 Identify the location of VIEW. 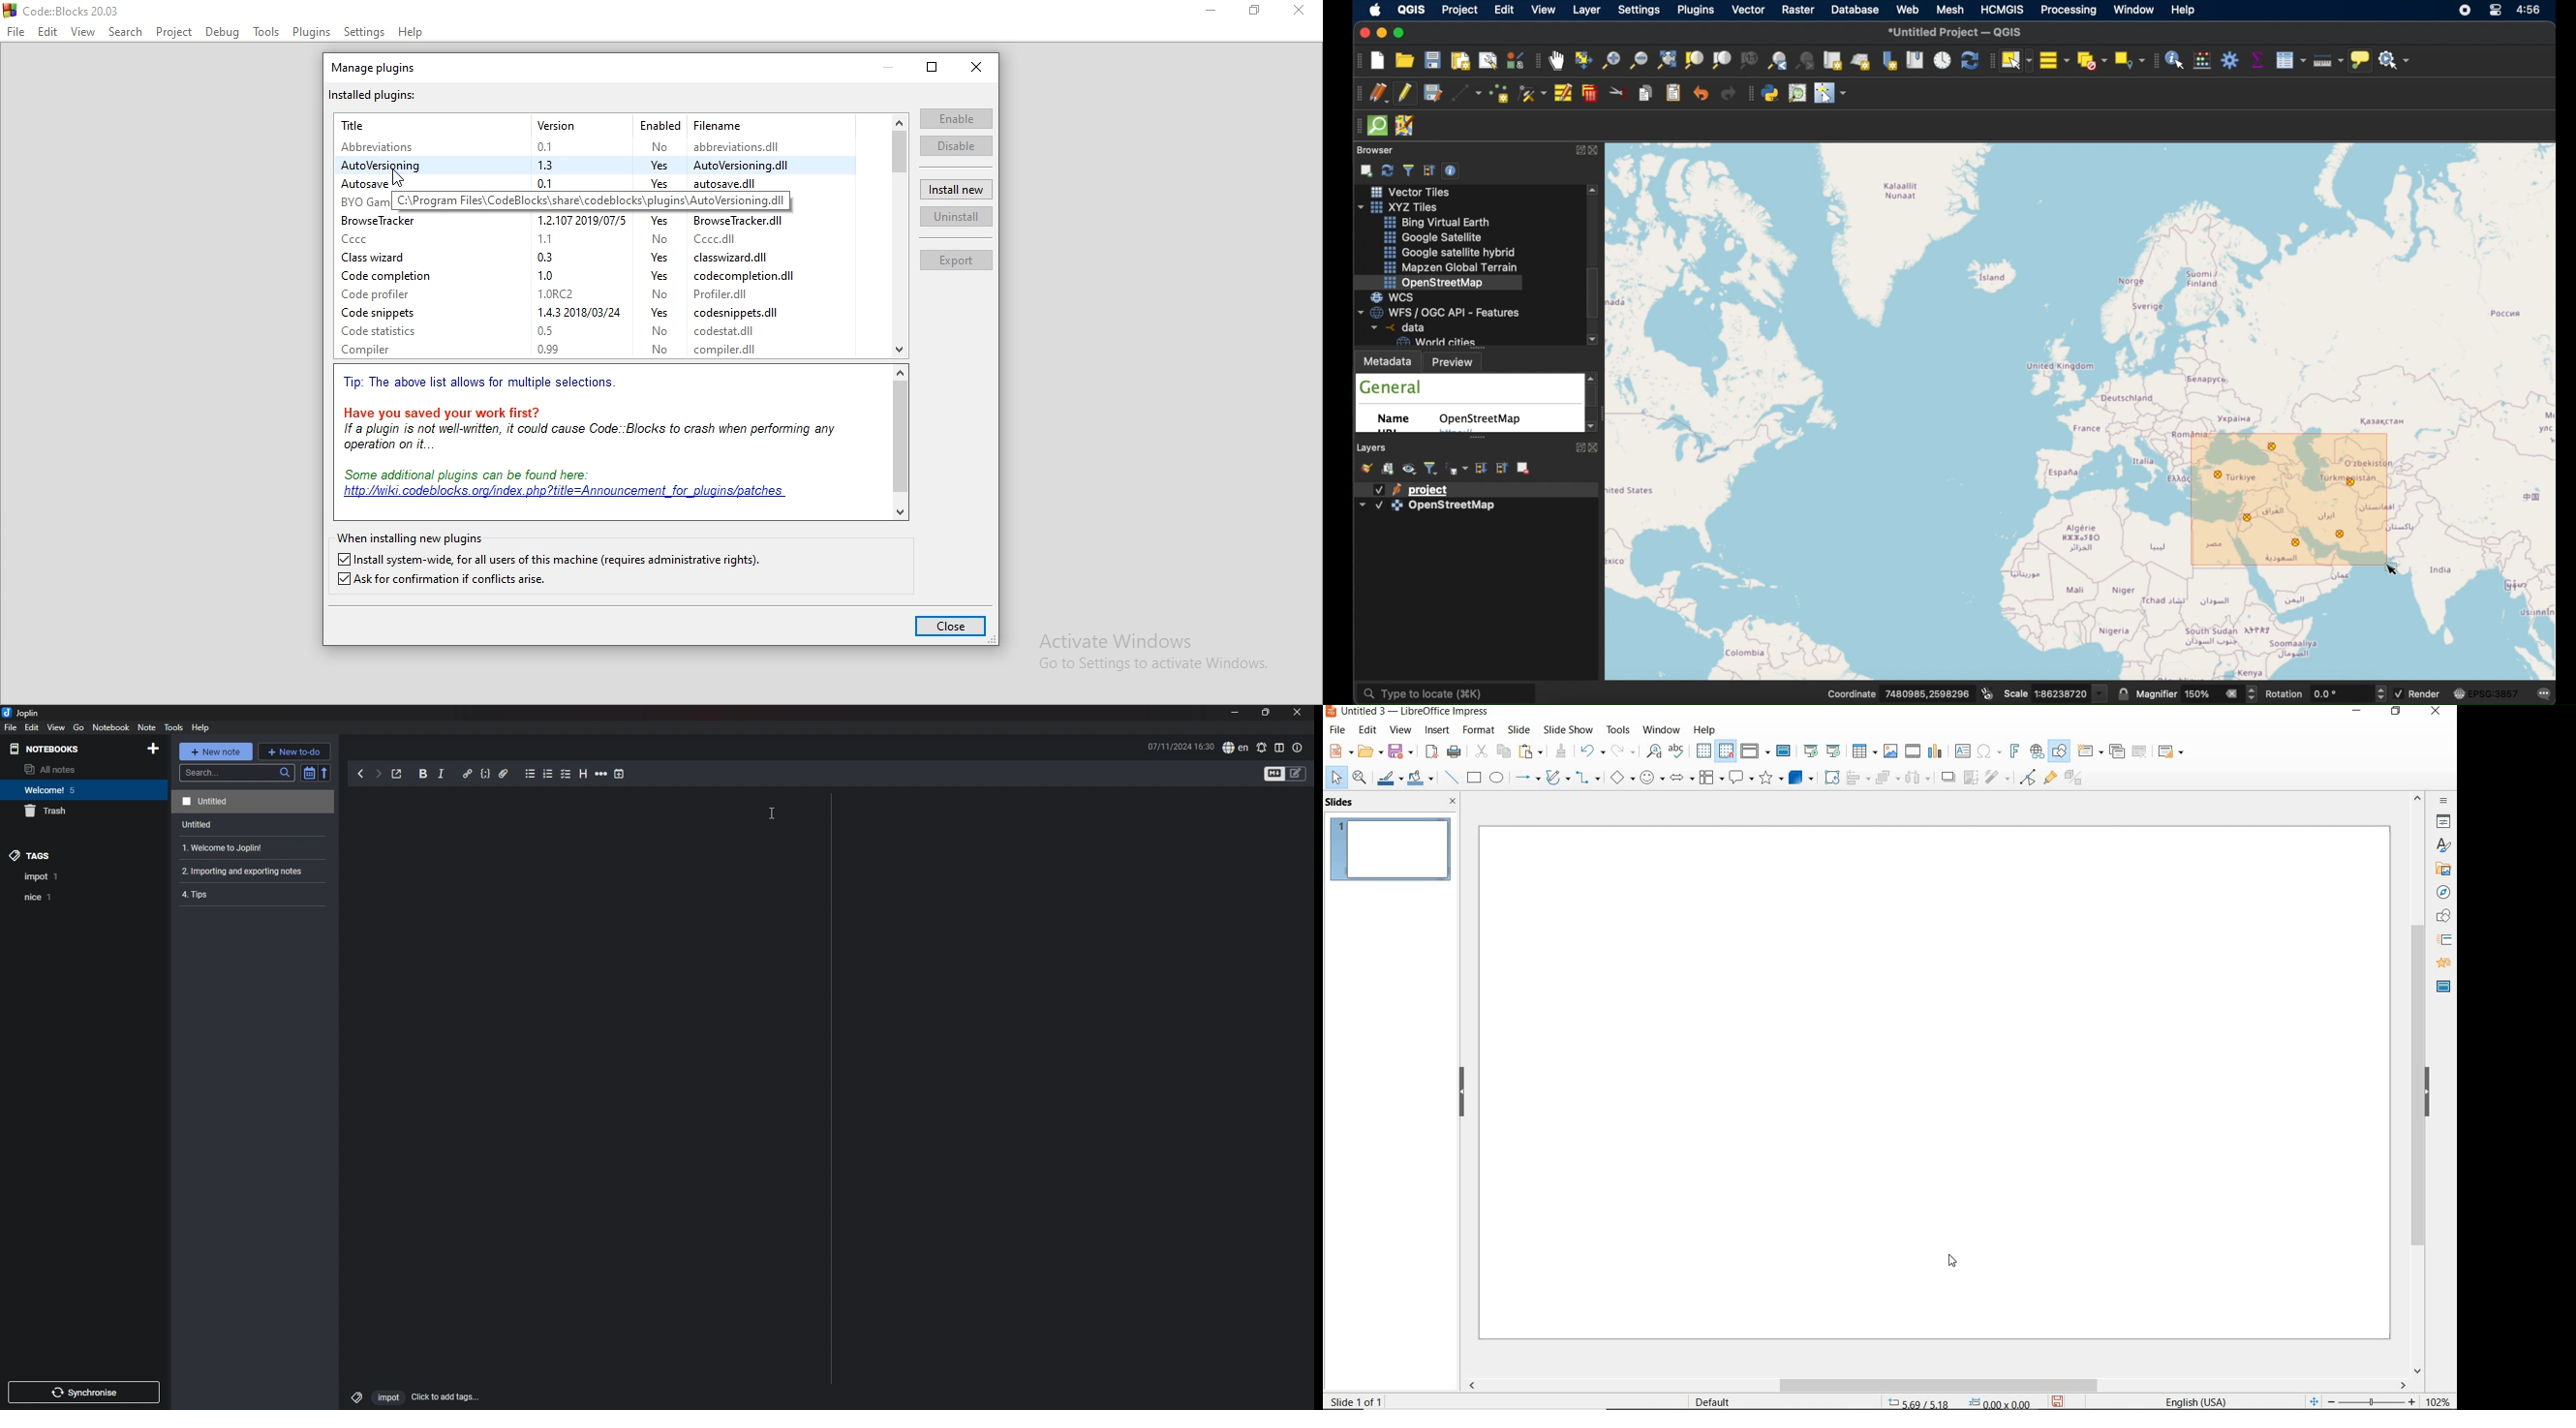
(1401, 731).